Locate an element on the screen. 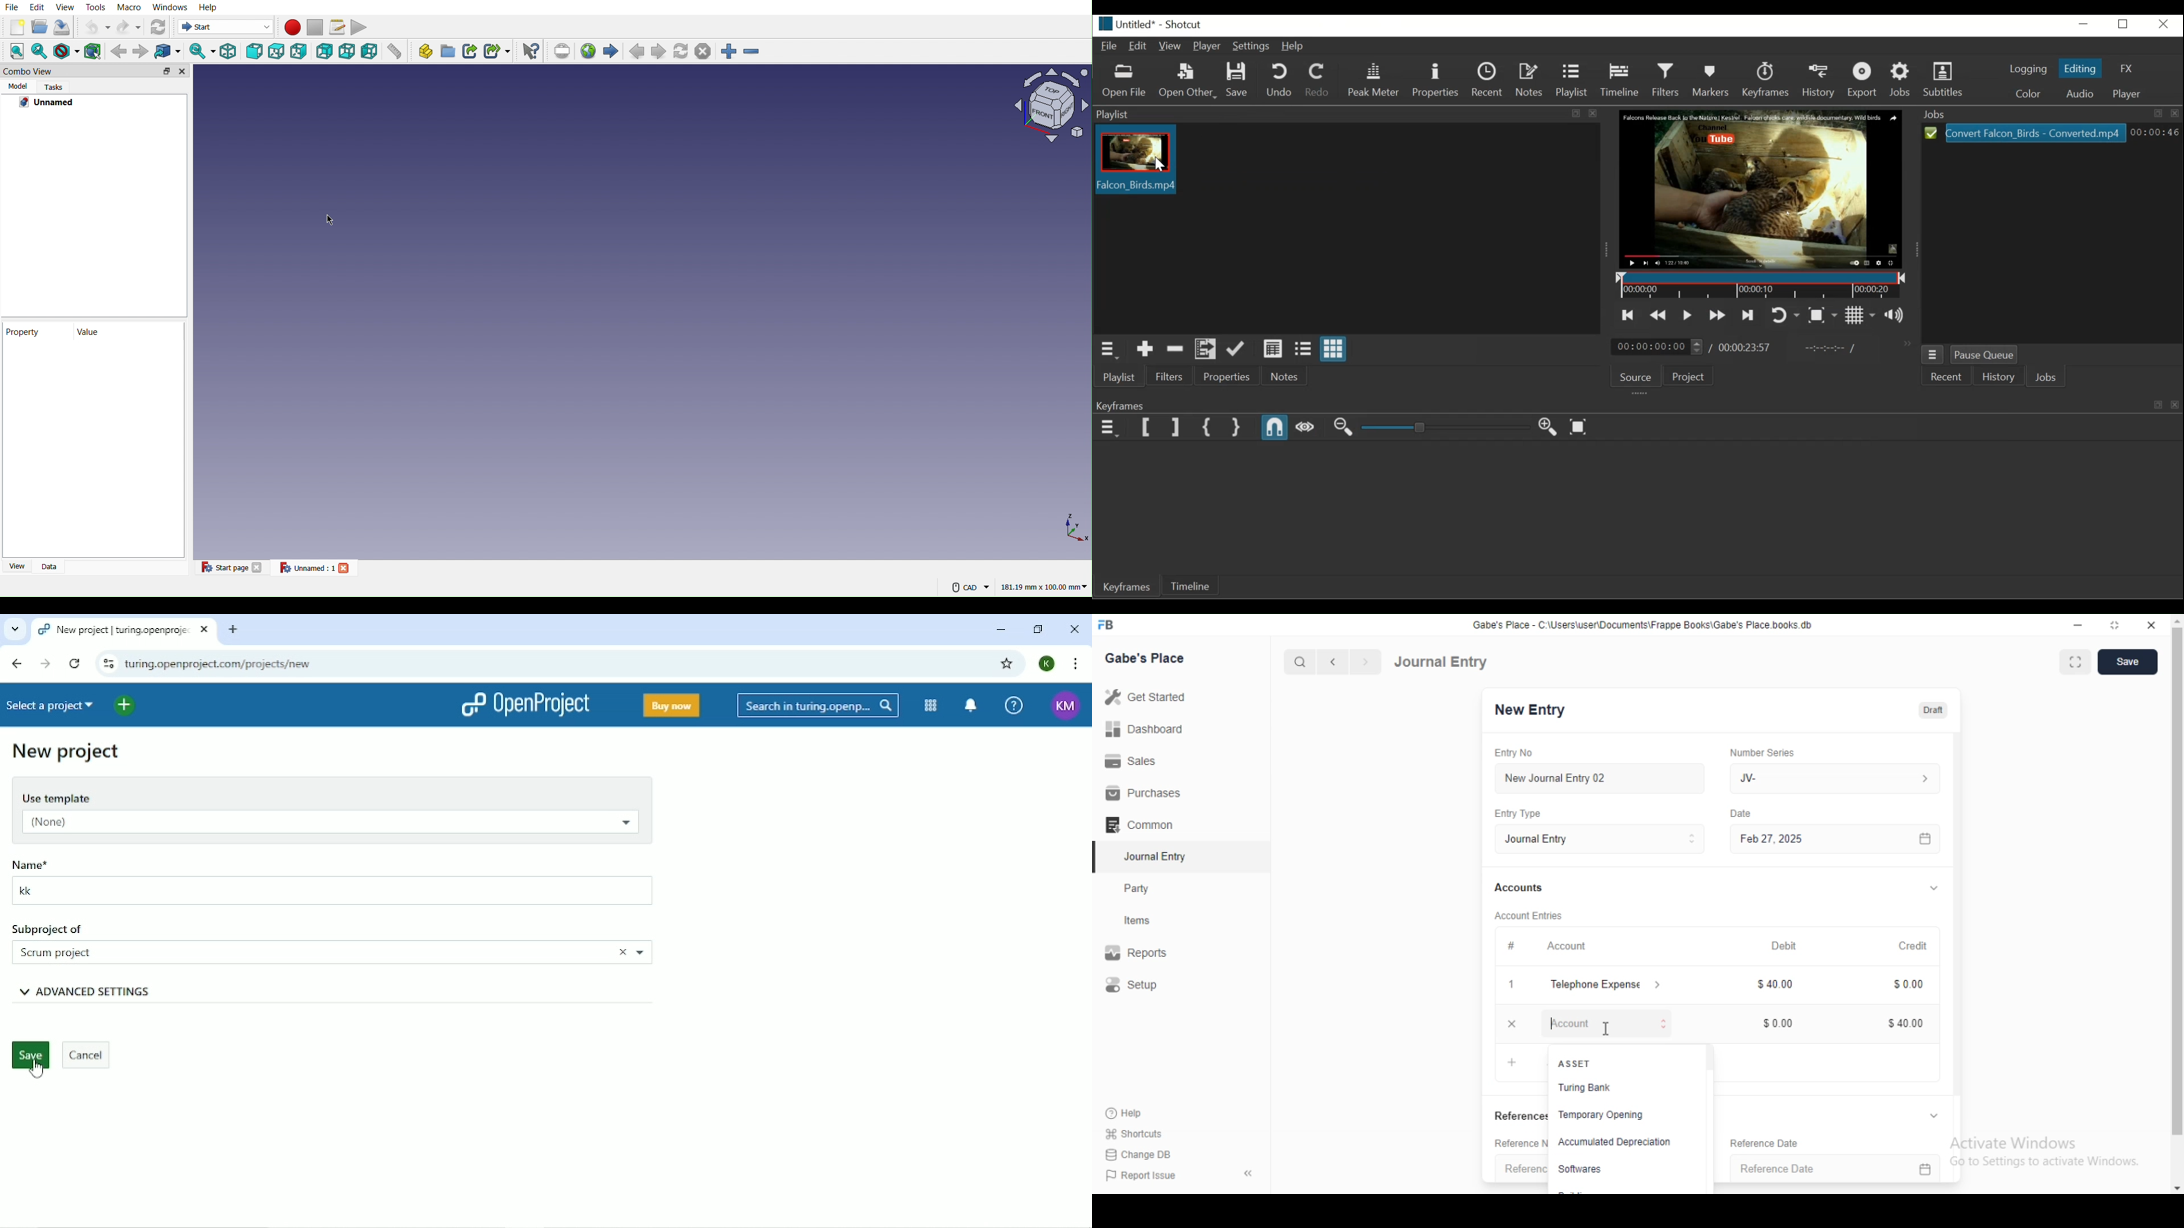 The image size is (2184, 1232). Update is located at coordinates (1236, 351).